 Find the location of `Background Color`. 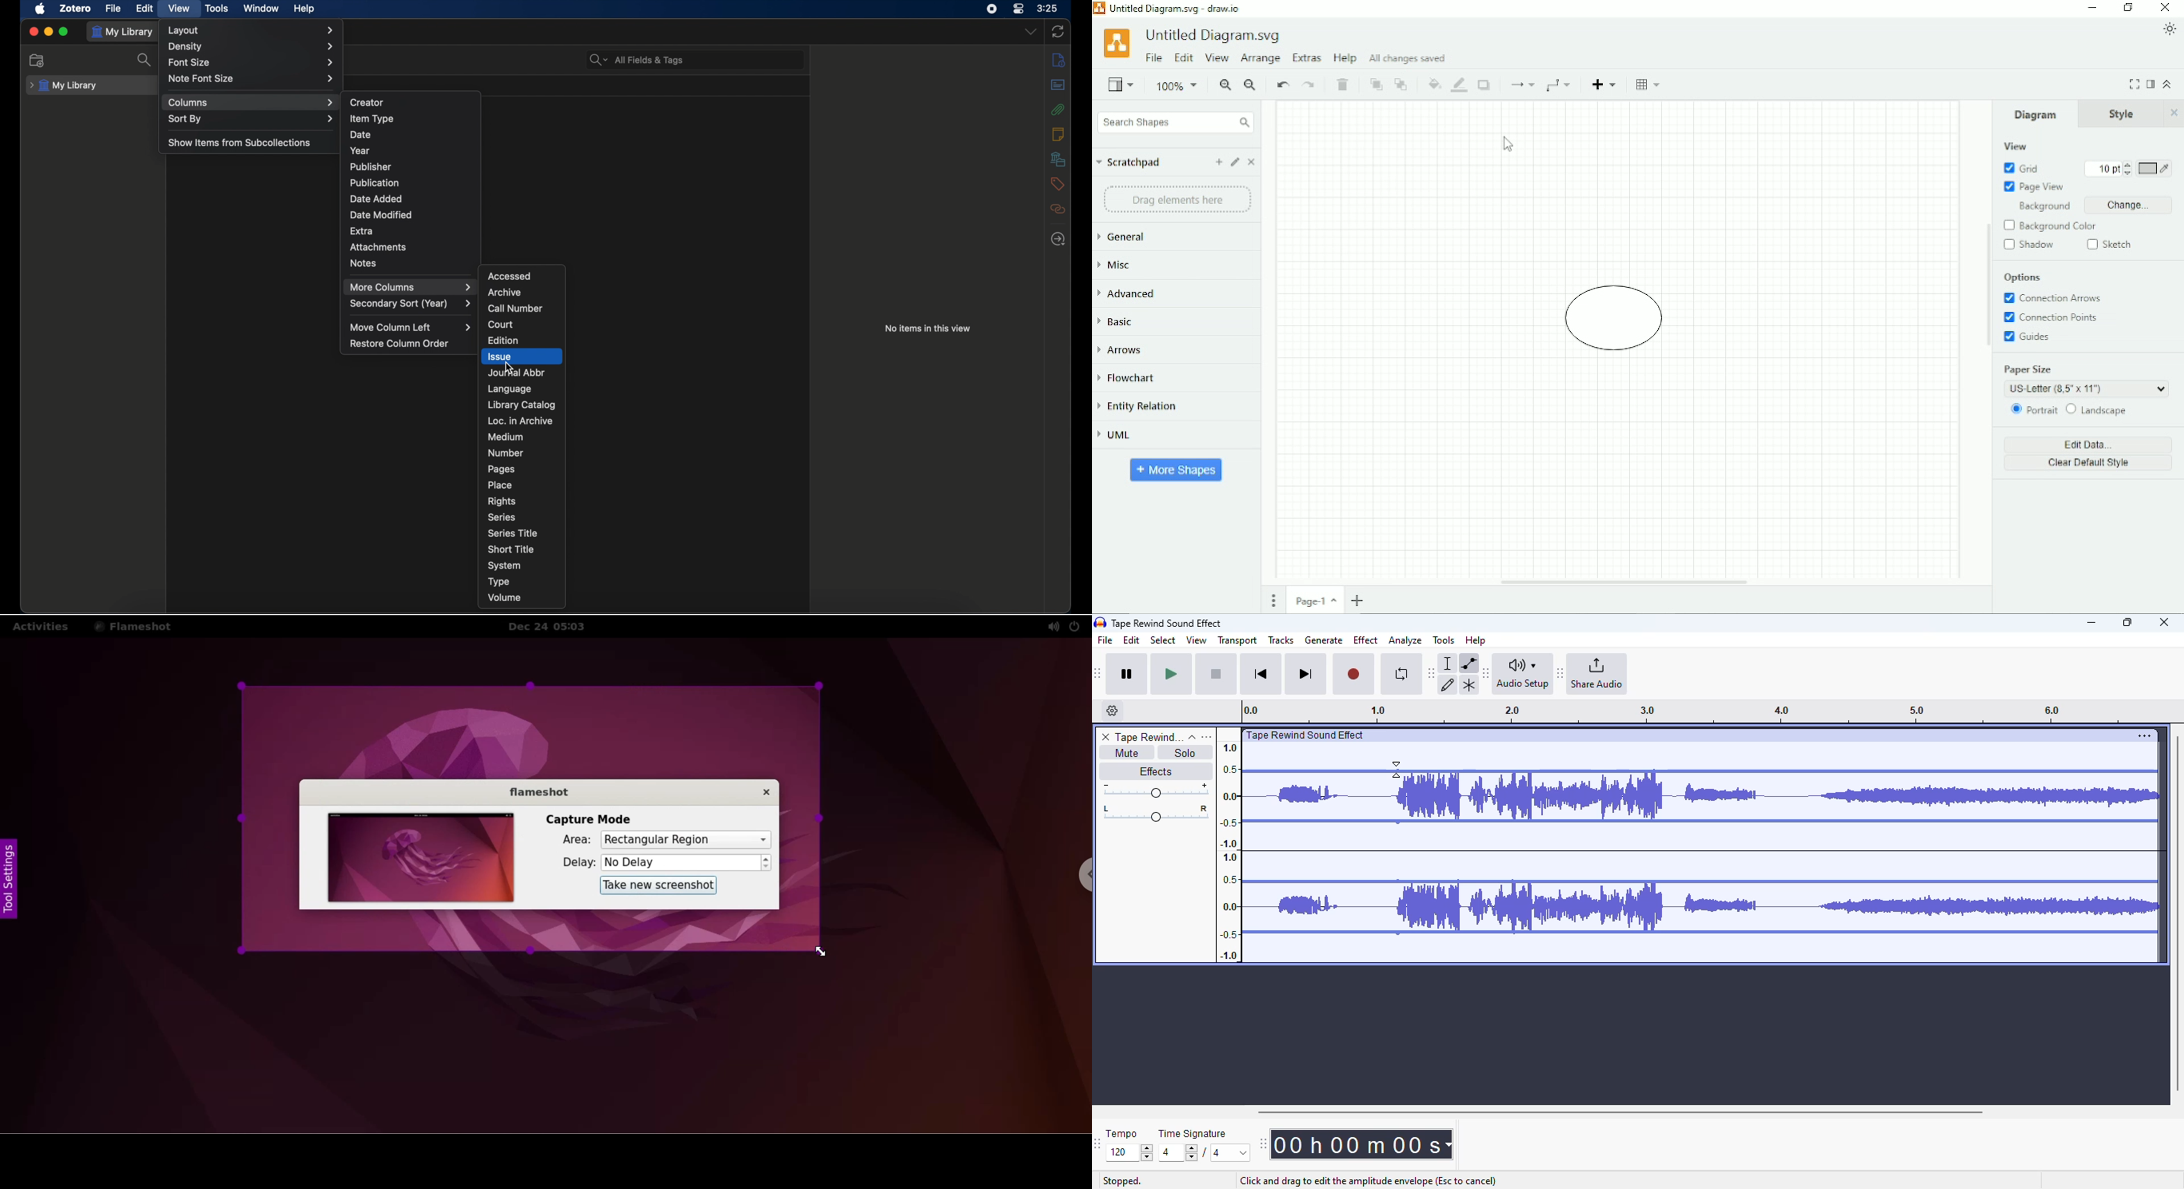

Background Color is located at coordinates (2049, 226).